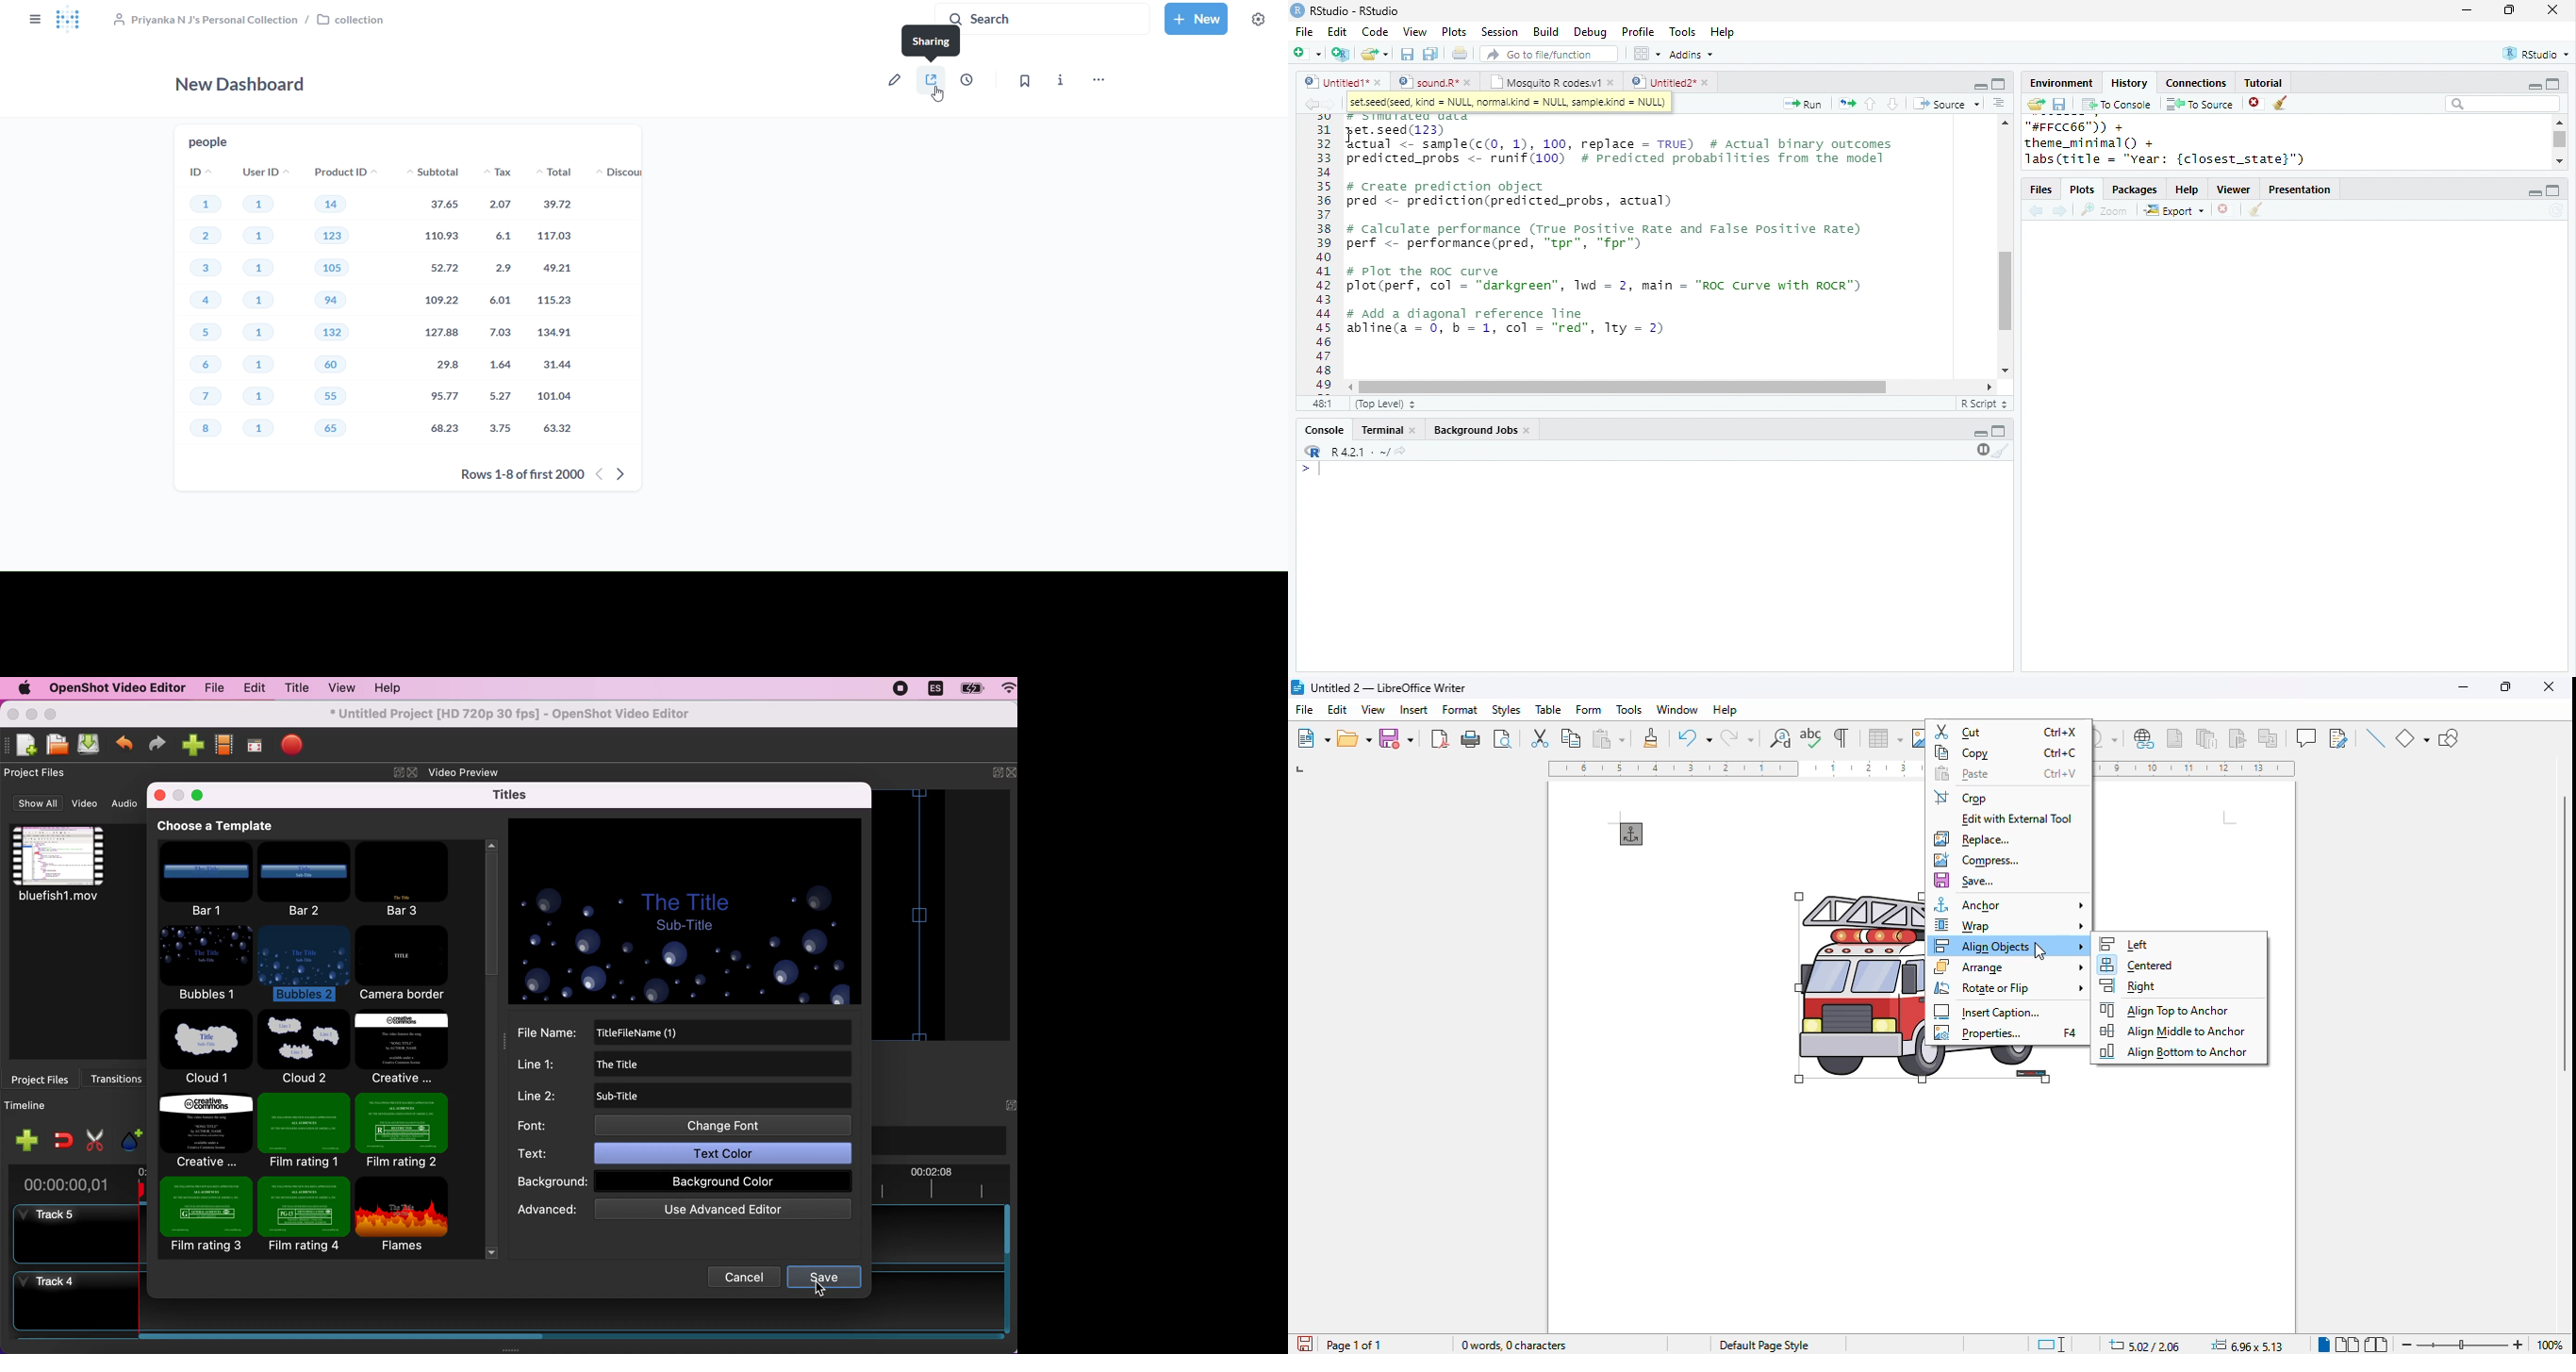  What do you see at coordinates (2262, 82) in the screenshot?
I see `Tutorial` at bounding box center [2262, 82].